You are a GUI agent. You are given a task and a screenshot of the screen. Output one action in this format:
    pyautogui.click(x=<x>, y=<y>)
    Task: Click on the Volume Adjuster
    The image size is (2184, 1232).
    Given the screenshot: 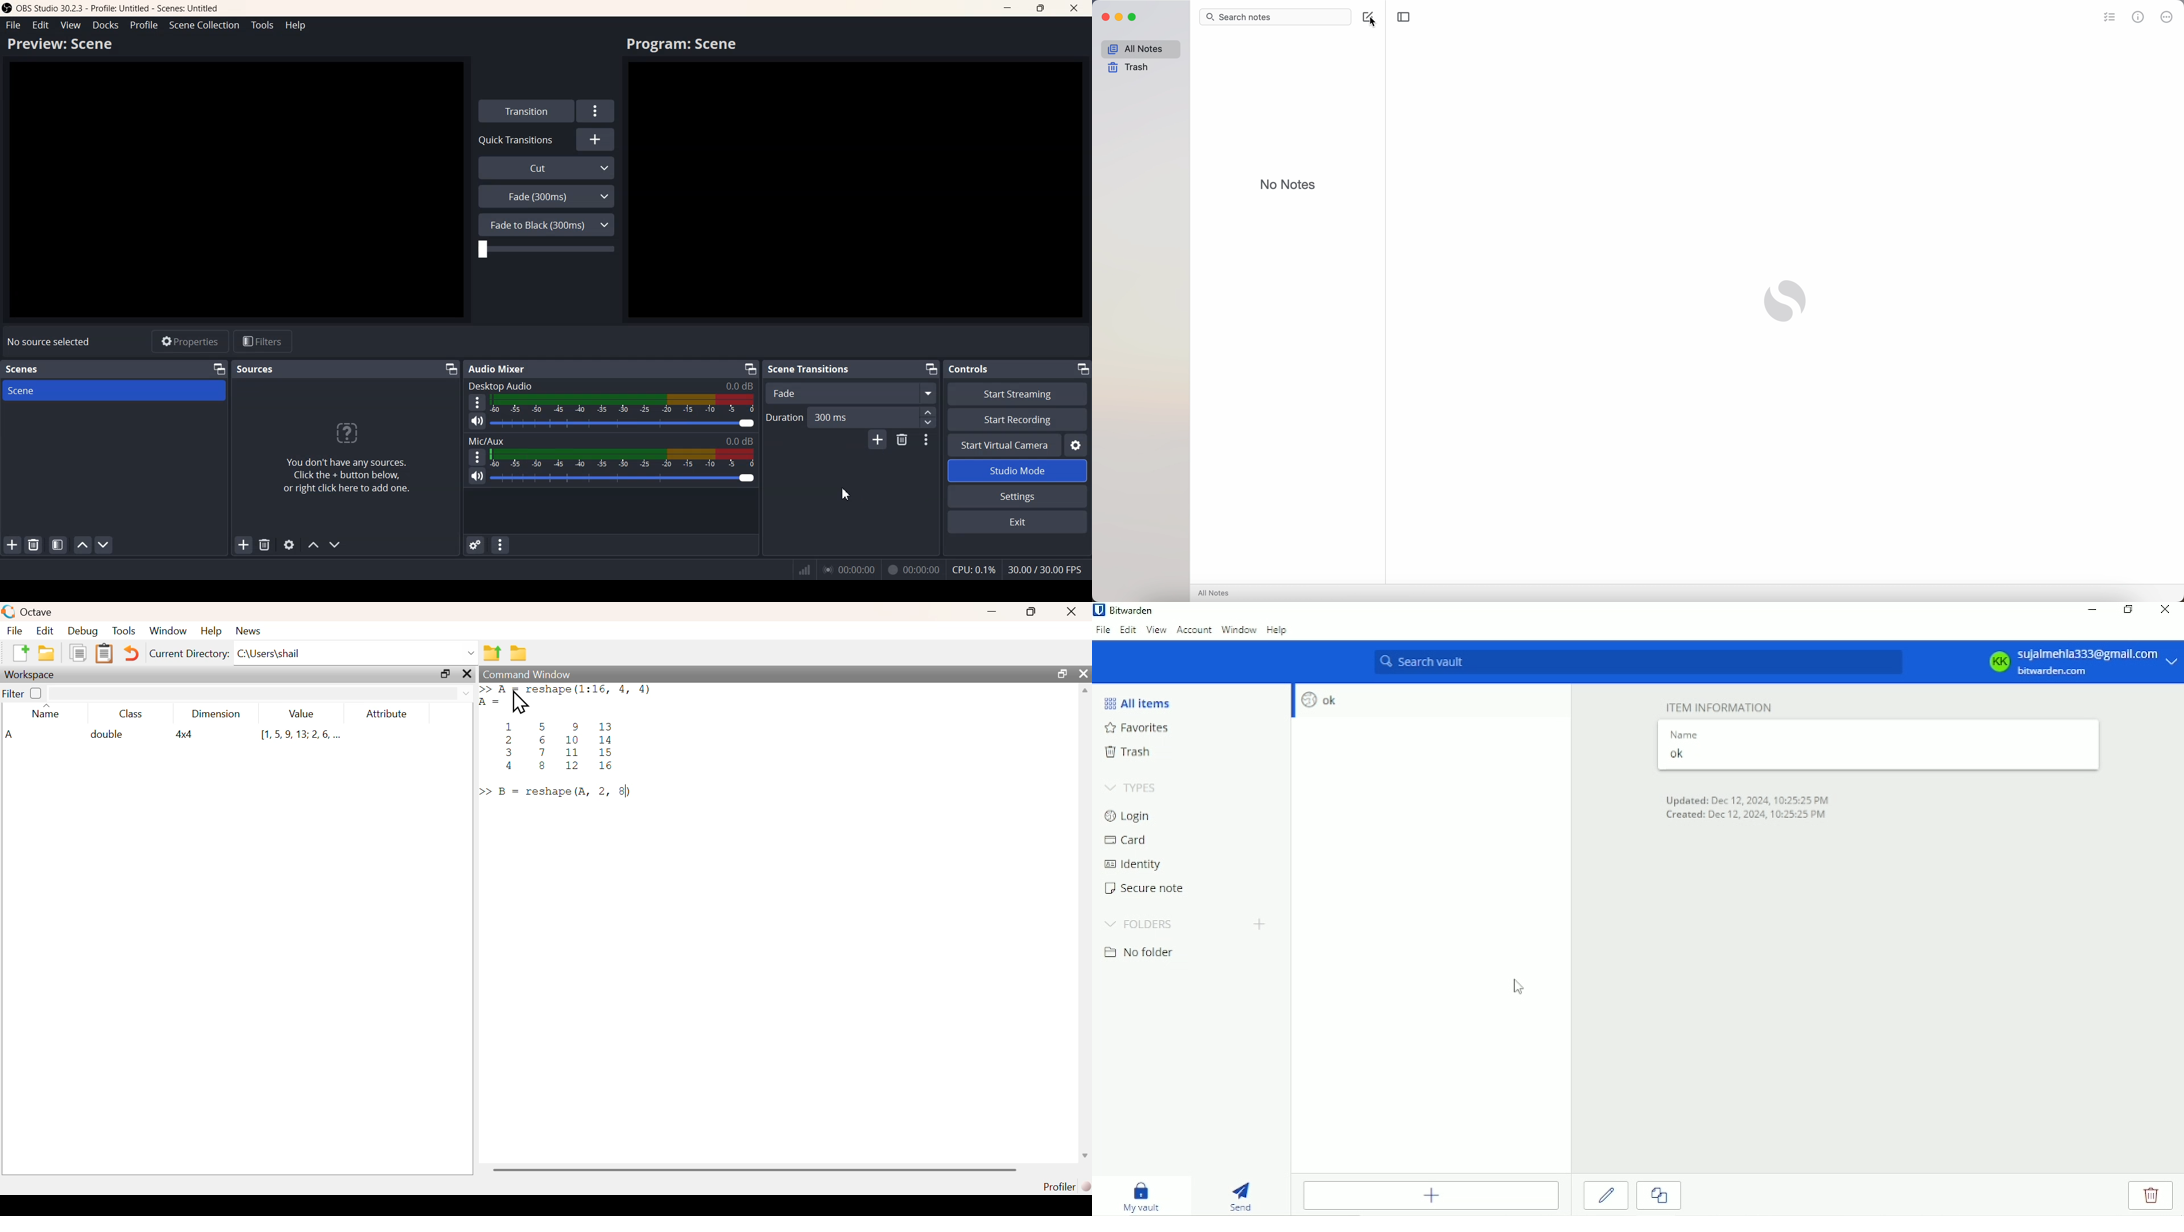 What is the action you would take?
    pyautogui.click(x=622, y=478)
    